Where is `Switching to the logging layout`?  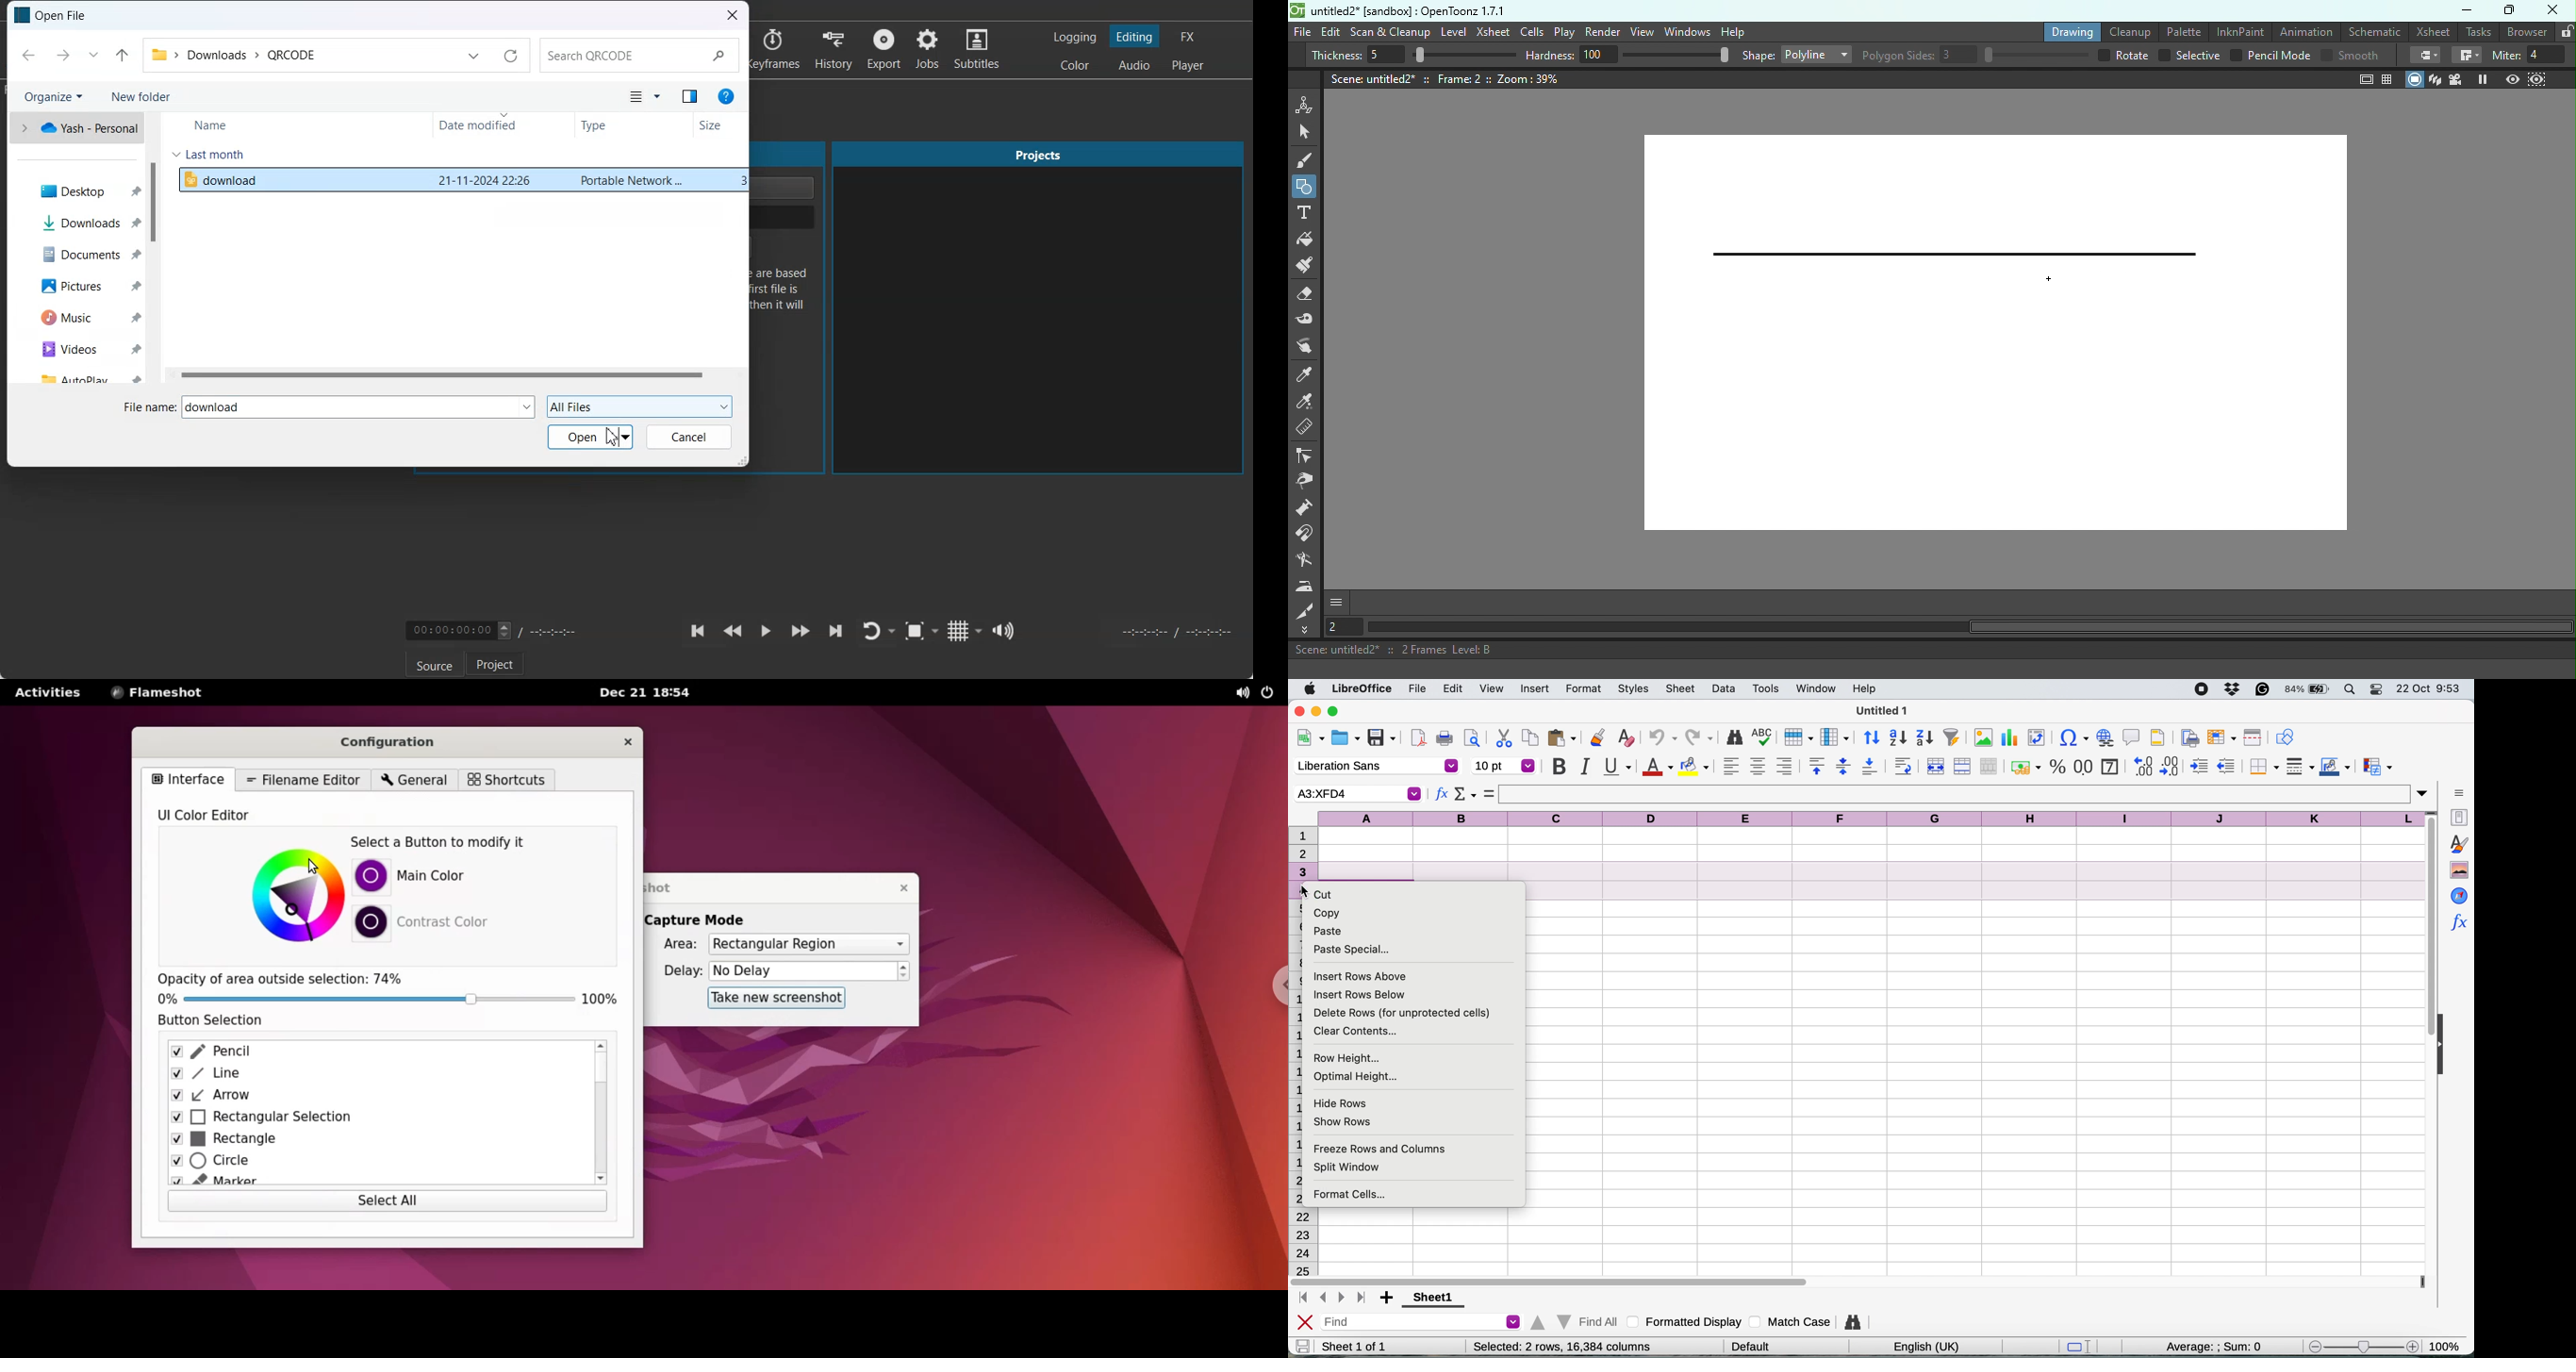
Switching to the logging layout is located at coordinates (1075, 37).